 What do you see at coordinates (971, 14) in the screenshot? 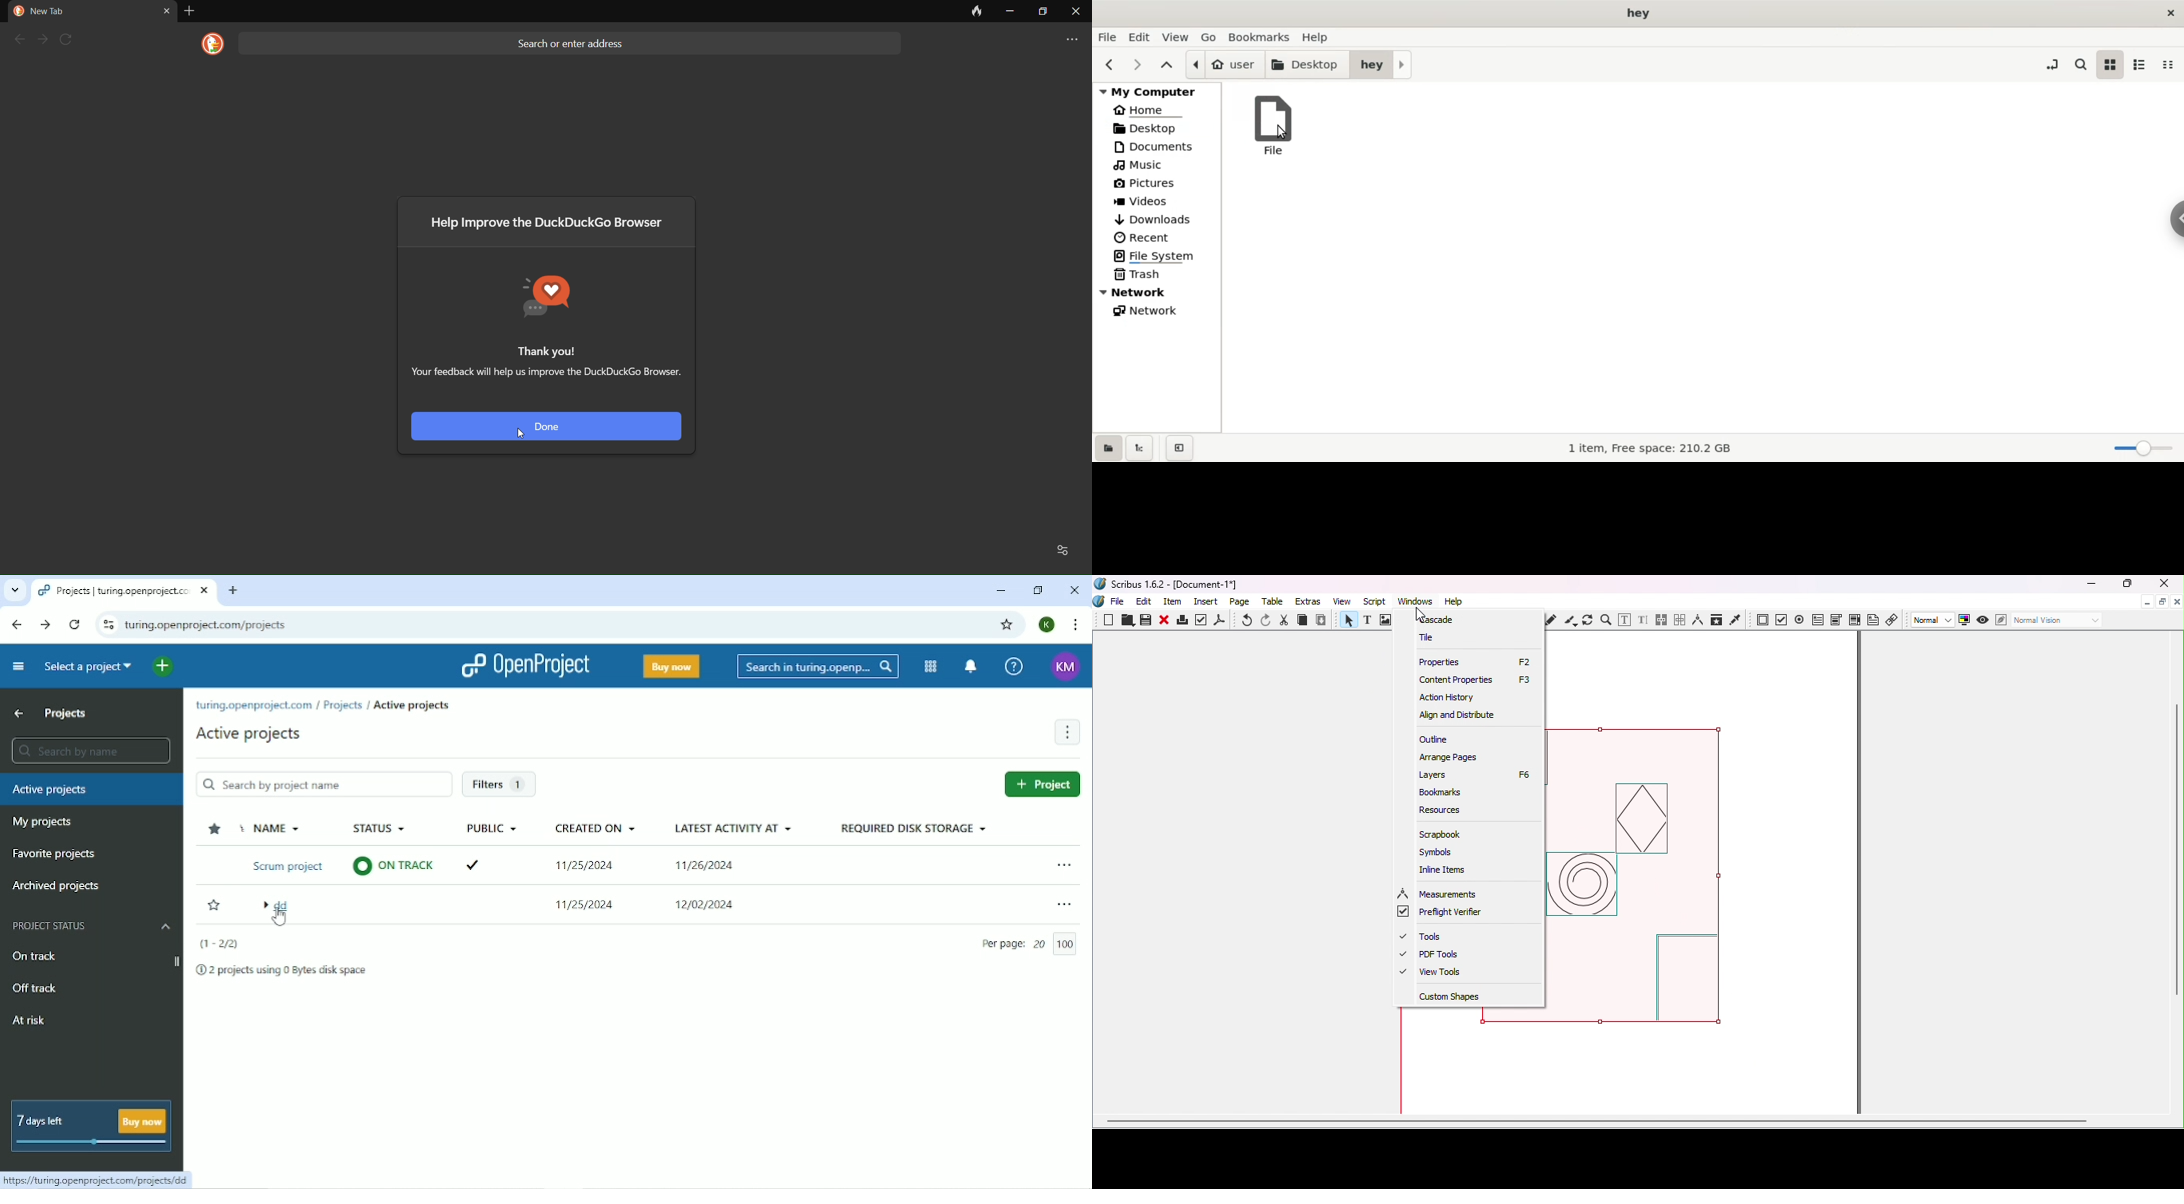
I see `clear data` at bounding box center [971, 14].